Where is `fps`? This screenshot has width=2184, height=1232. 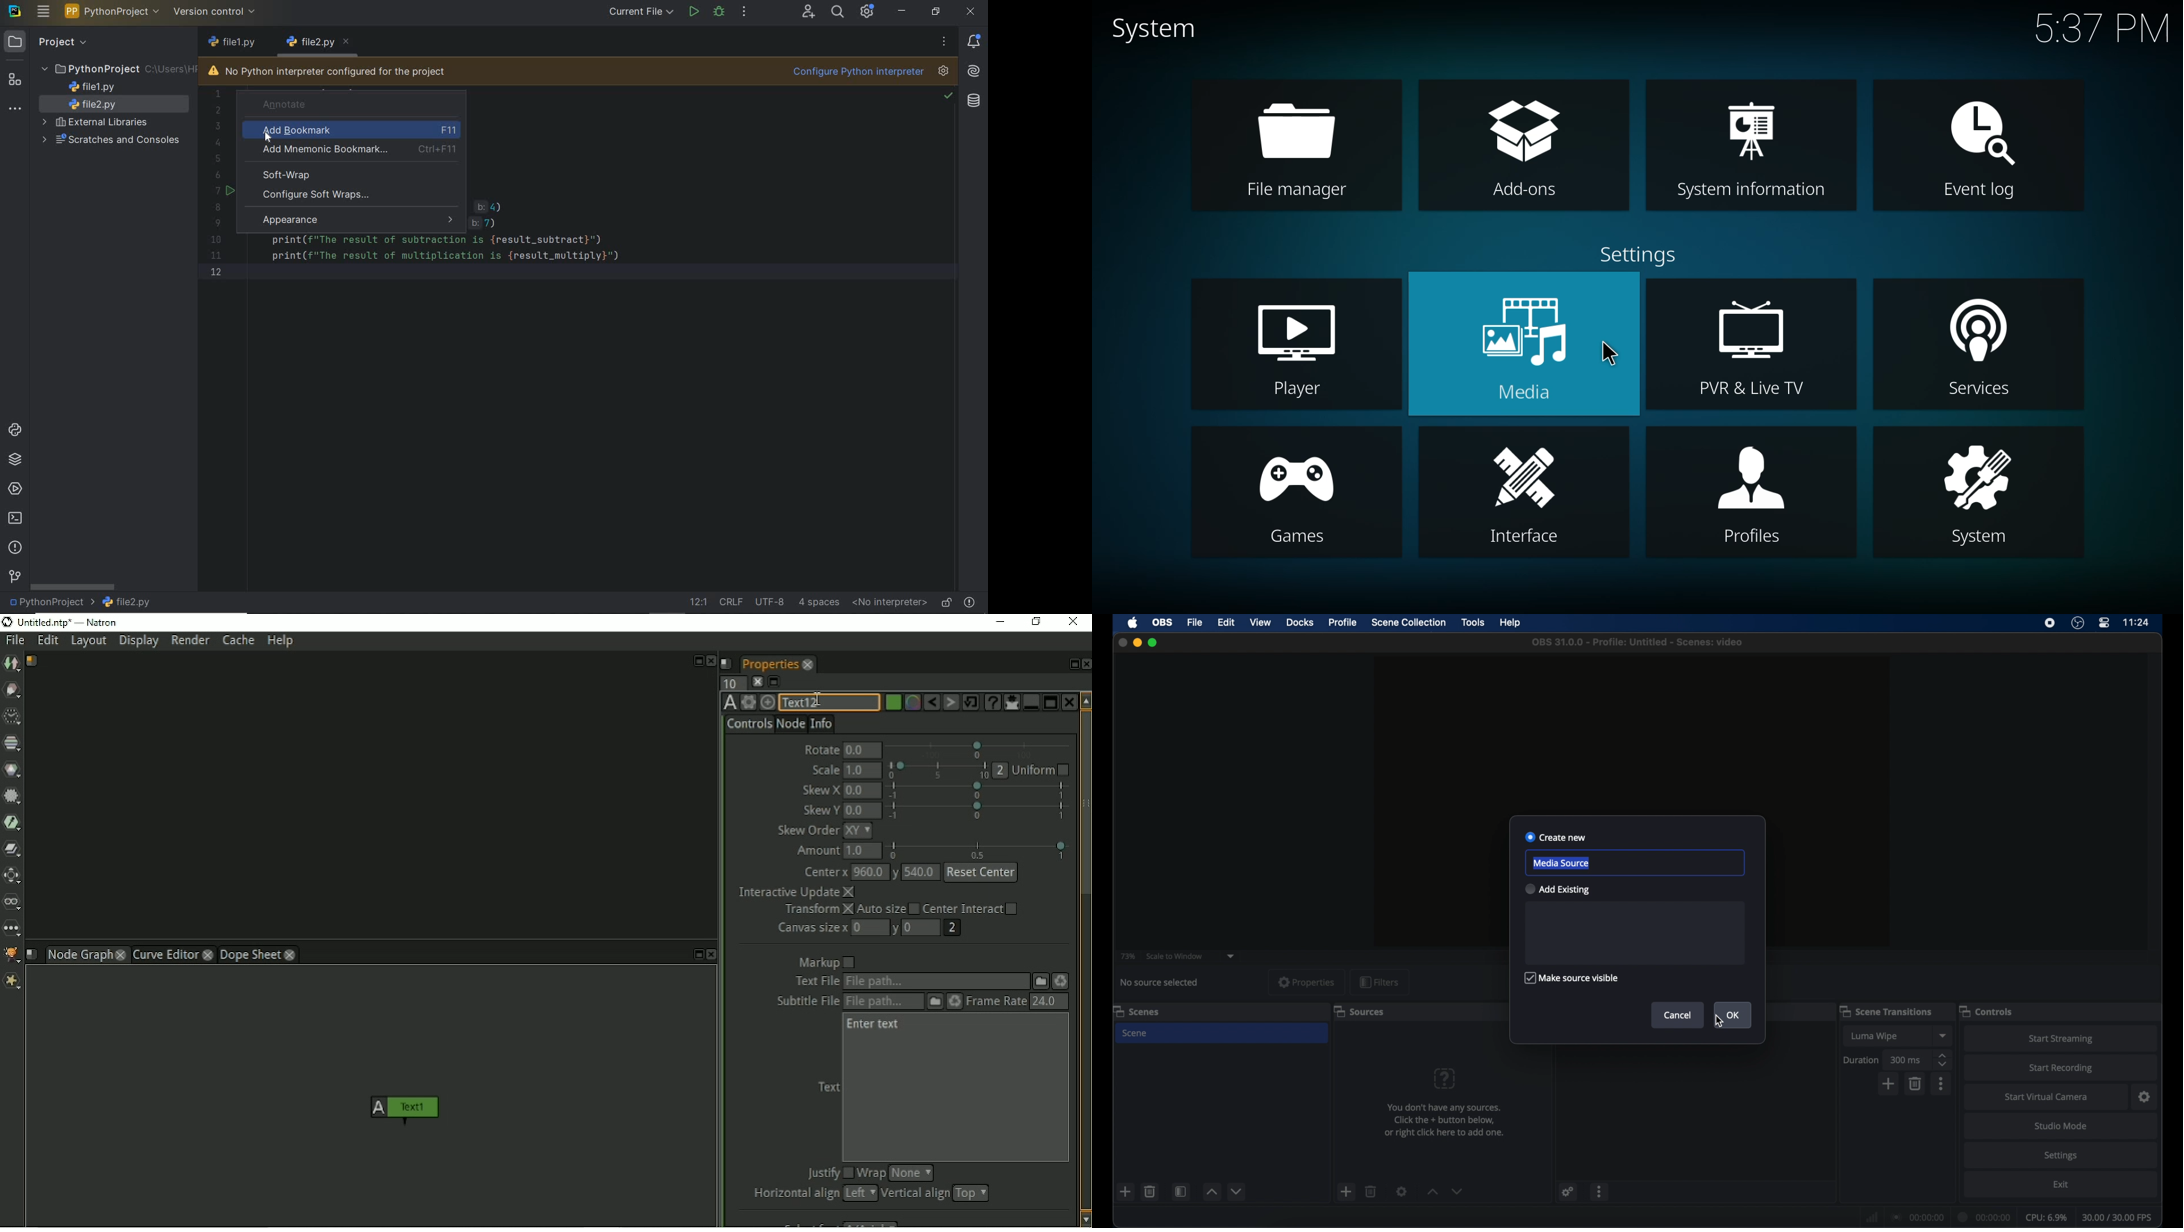
fps is located at coordinates (2118, 1217).